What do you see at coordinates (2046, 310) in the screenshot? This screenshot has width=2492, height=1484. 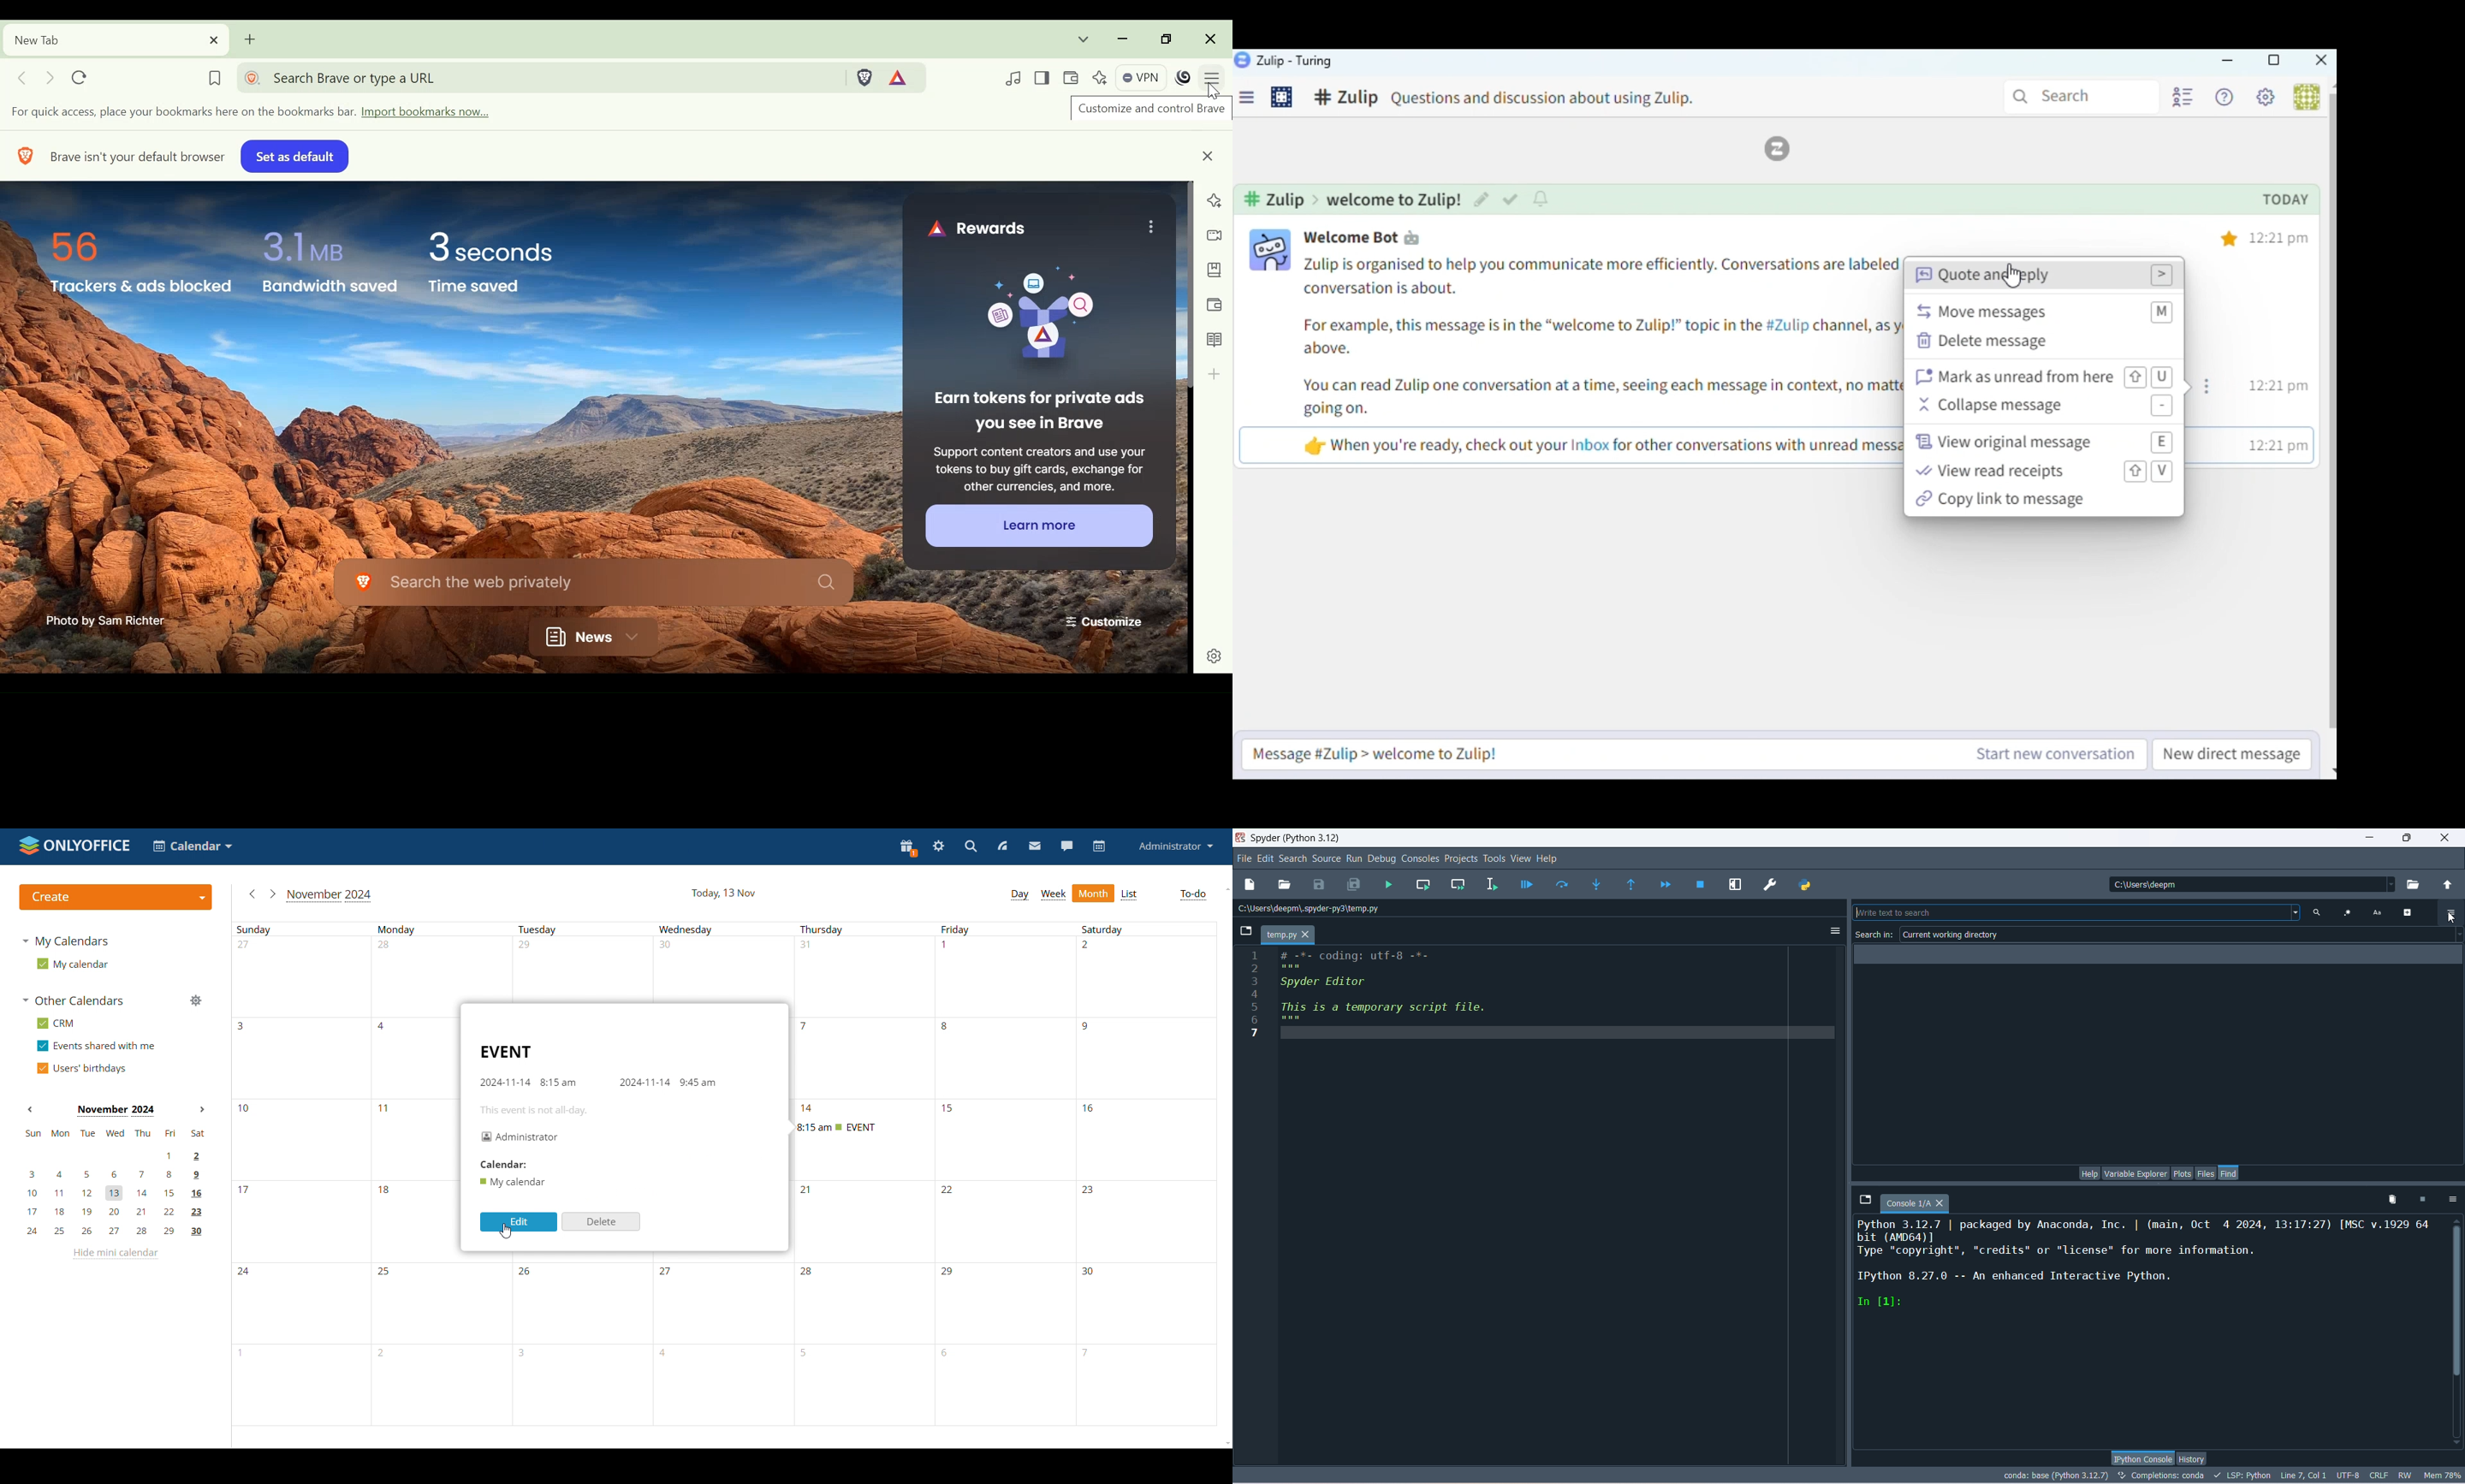 I see `Move messages` at bounding box center [2046, 310].